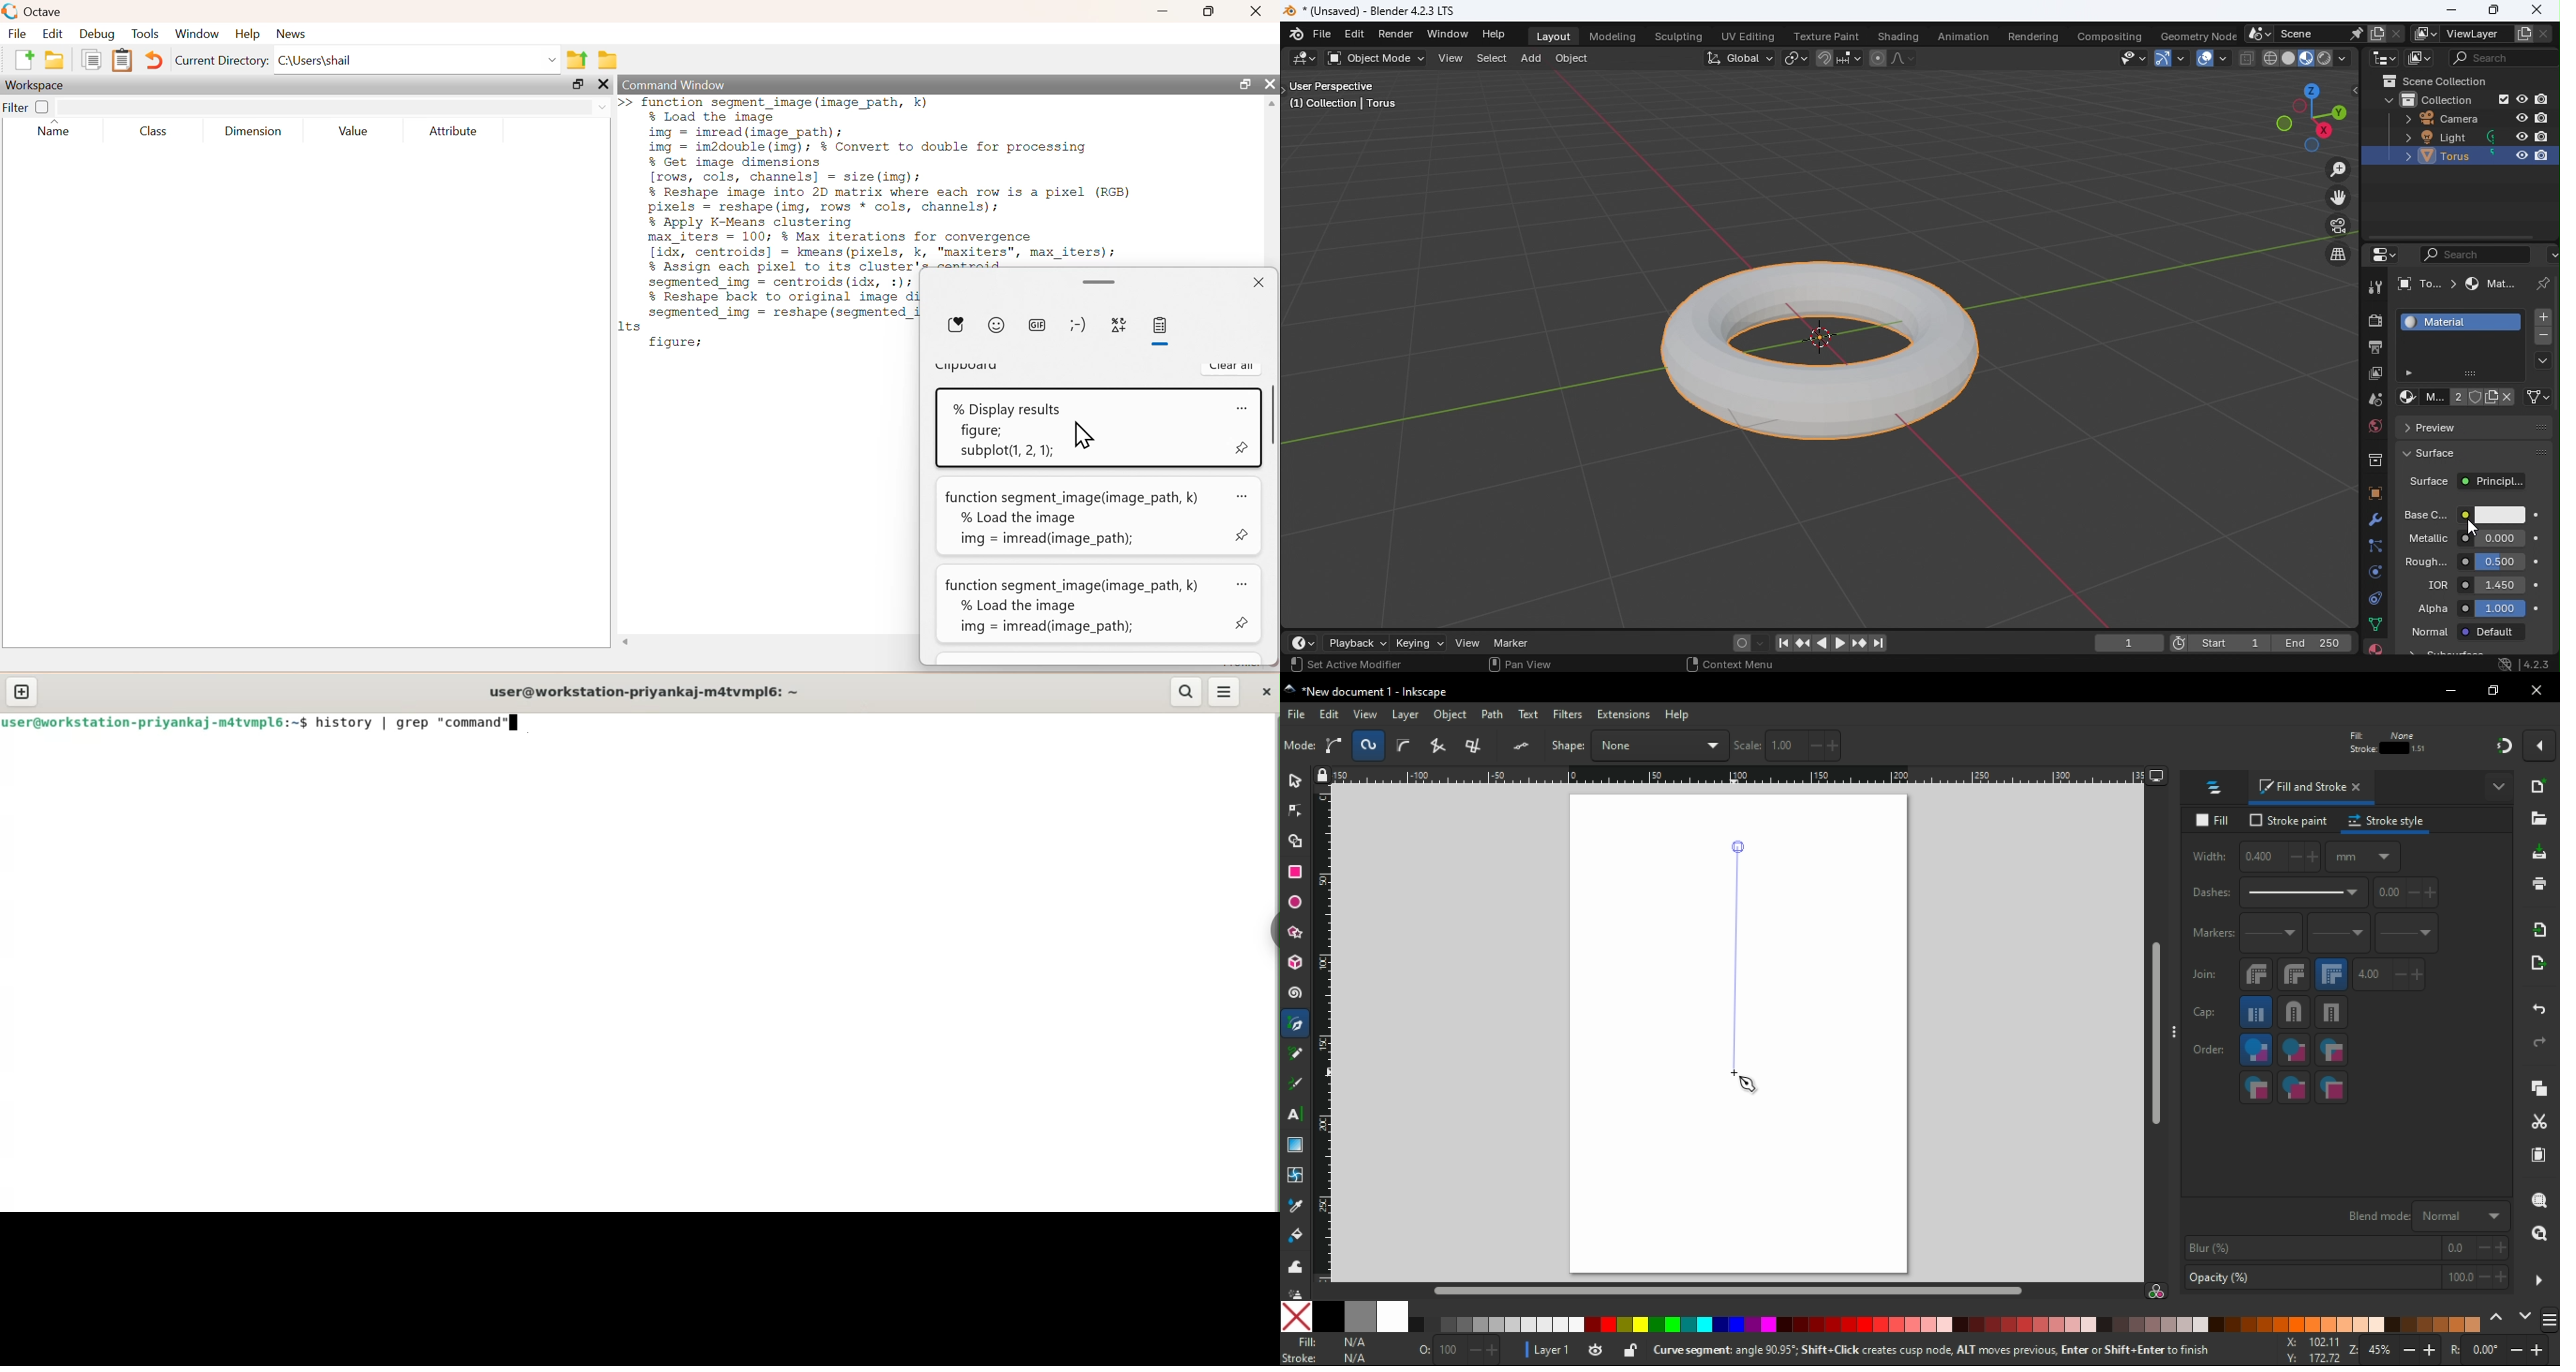 The width and height of the screenshot is (2576, 1372). What do you see at coordinates (2312, 788) in the screenshot?
I see `fill and stroke` at bounding box center [2312, 788].